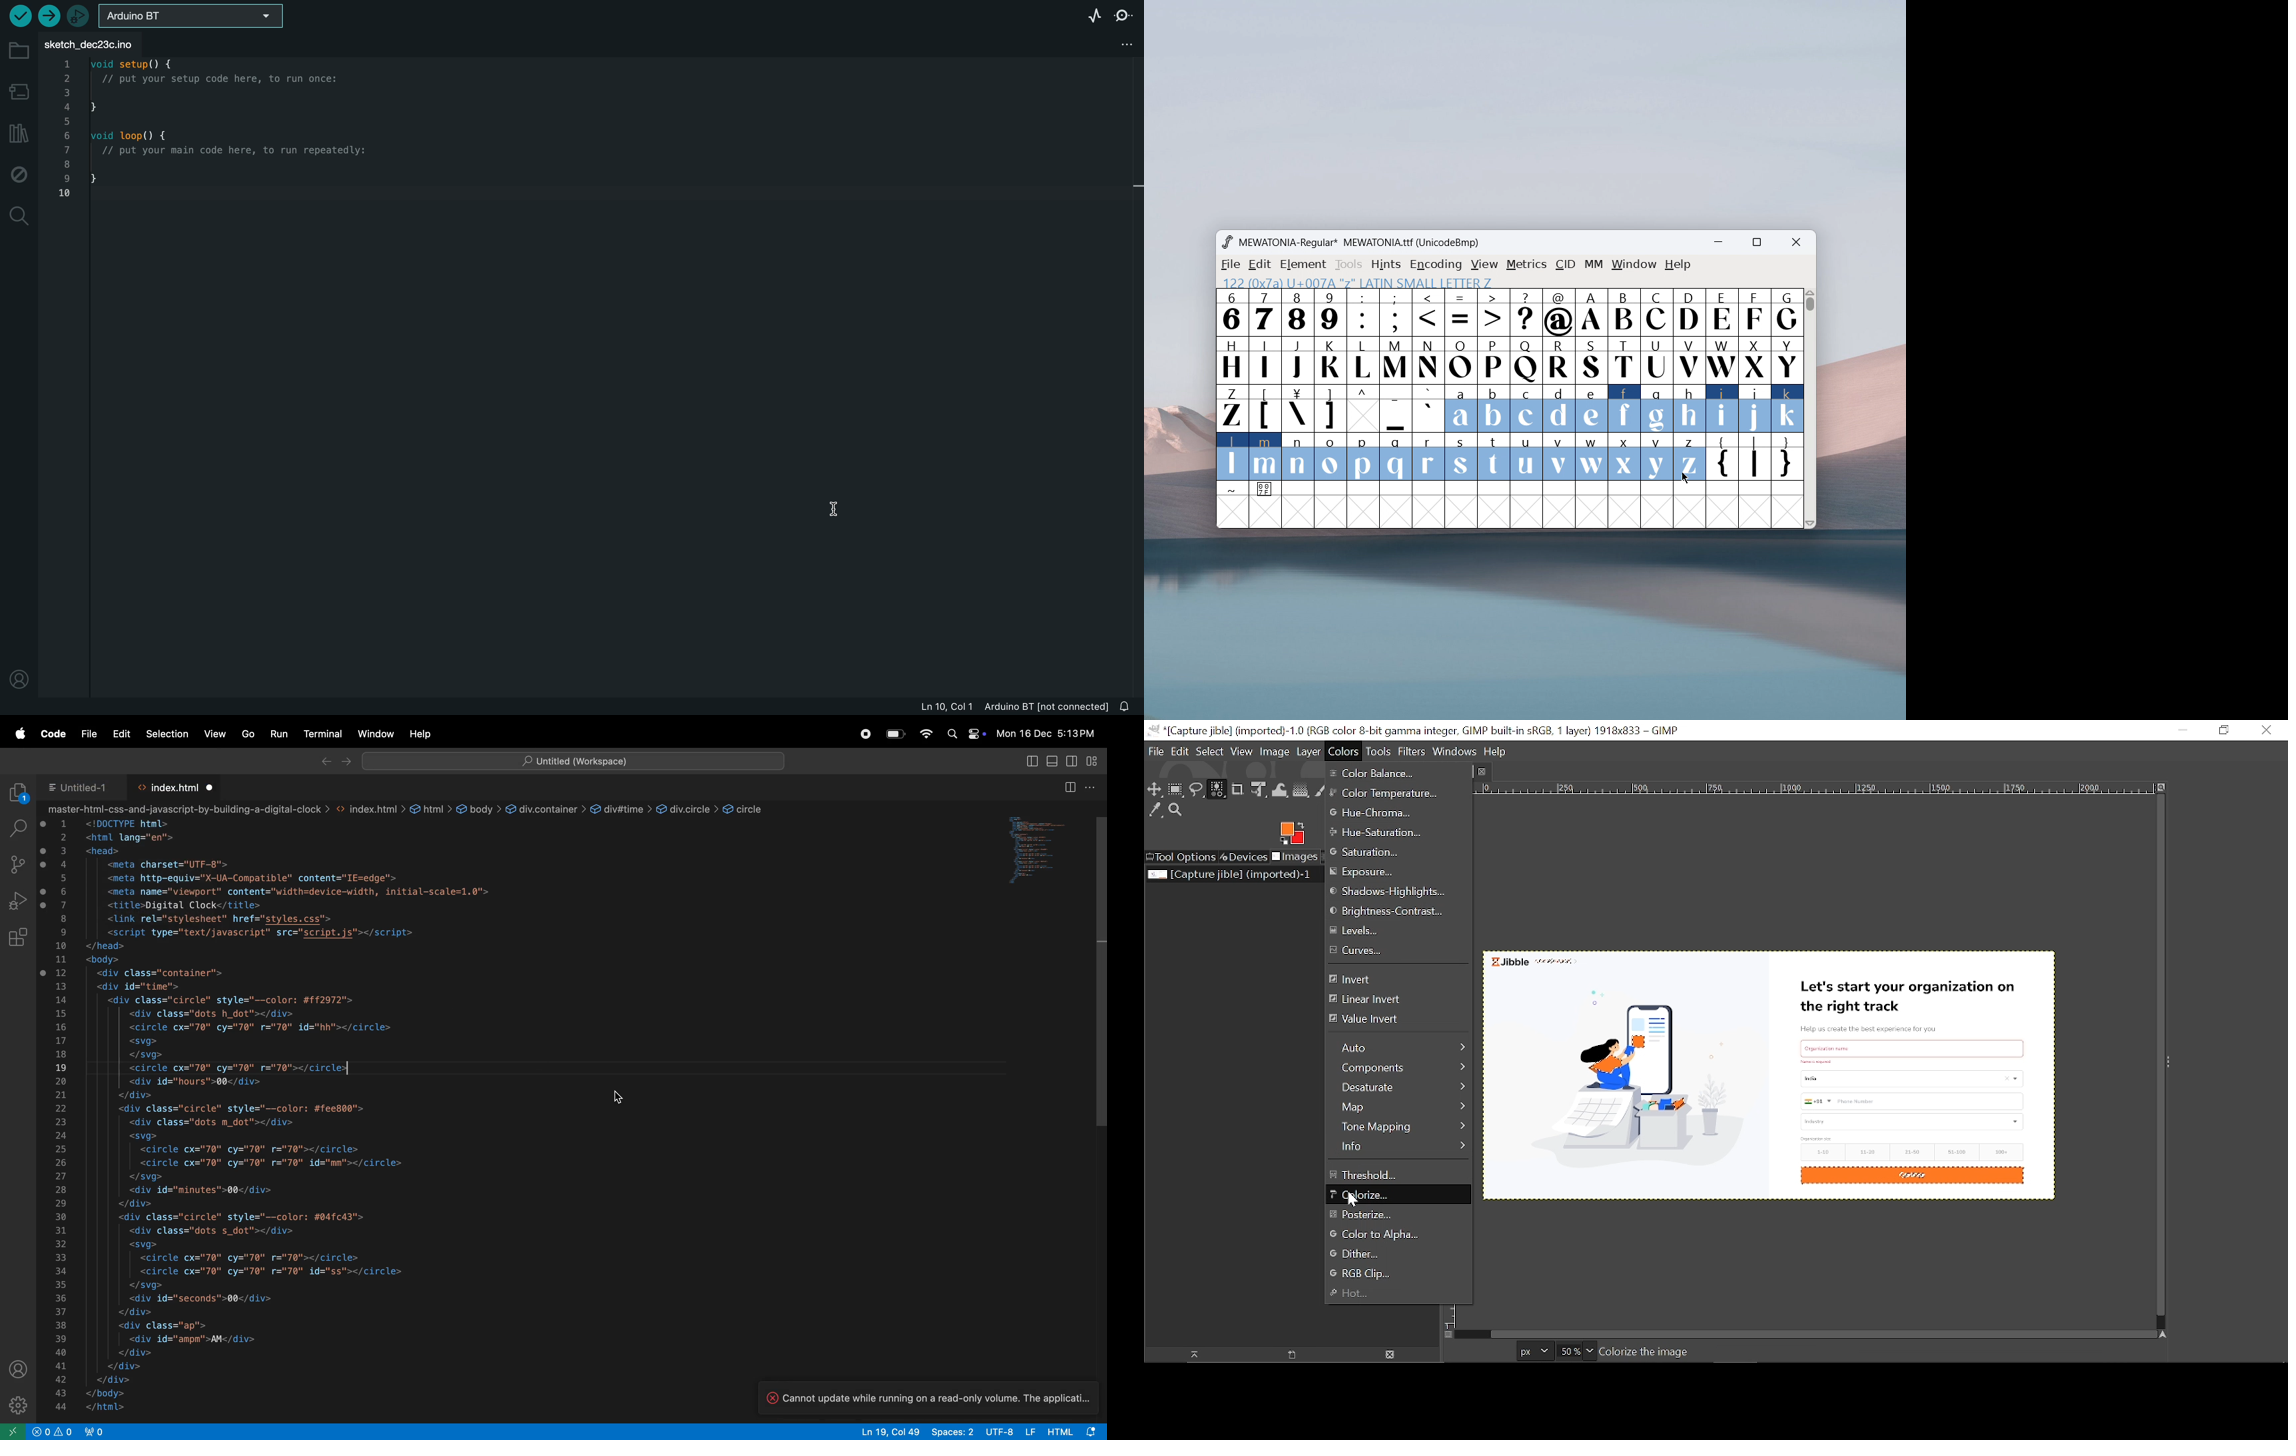  What do you see at coordinates (1625, 361) in the screenshot?
I see `T` at bounding box center [1625, 361].